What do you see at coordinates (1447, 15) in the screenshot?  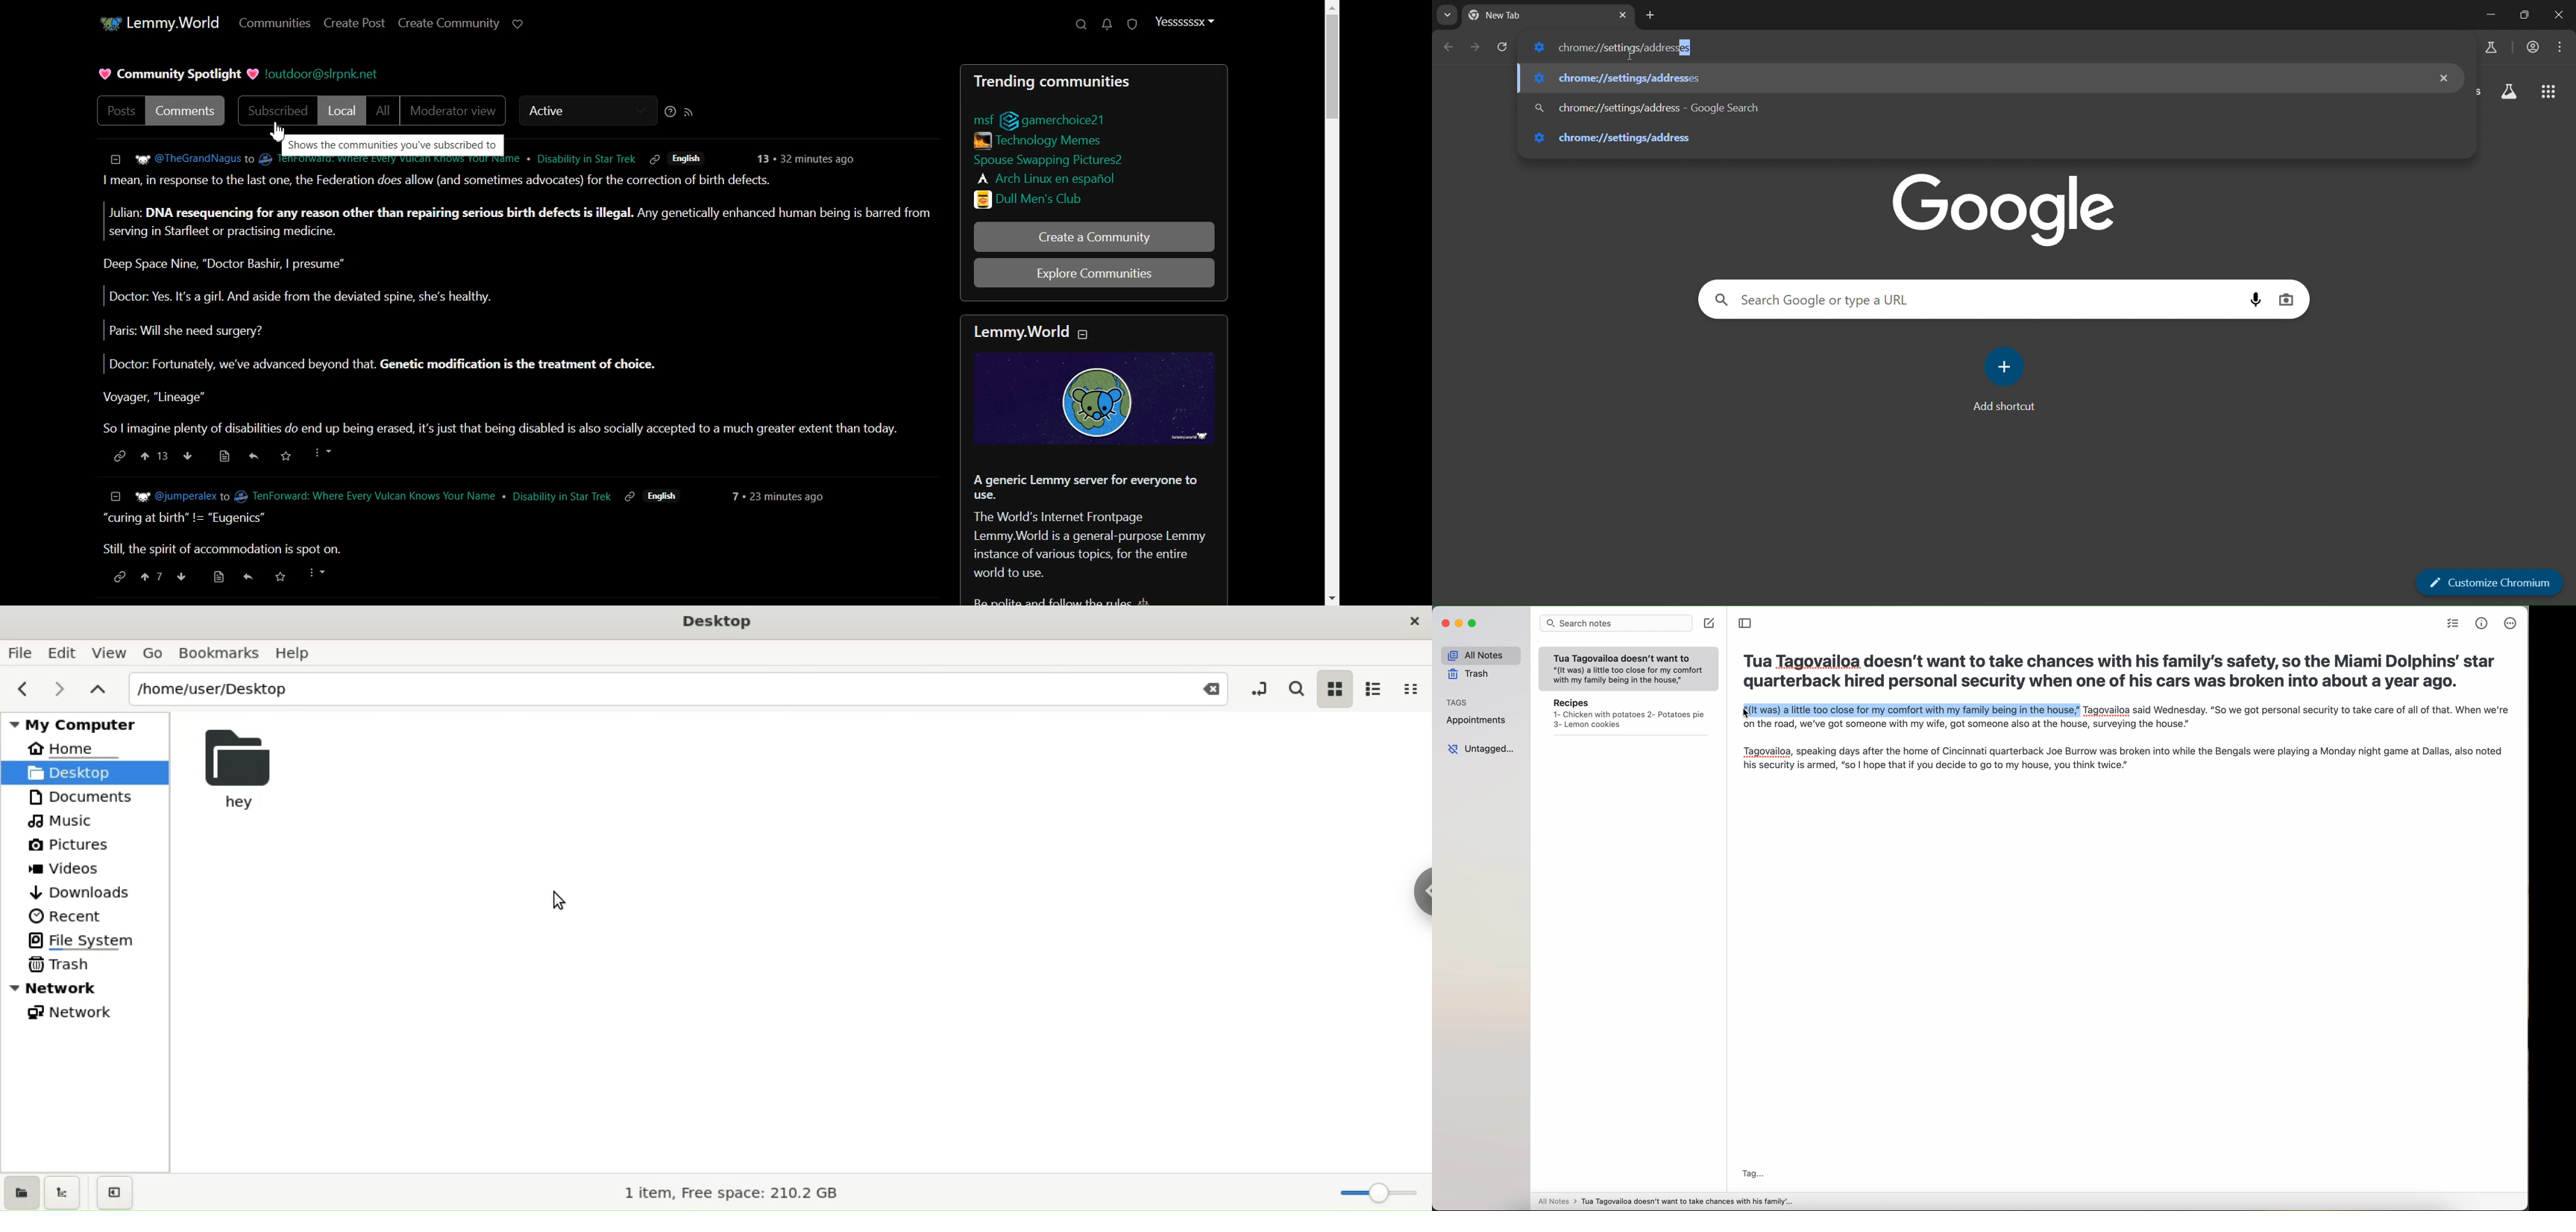 I see `search  tabs` at bounding box center [1447, 15].